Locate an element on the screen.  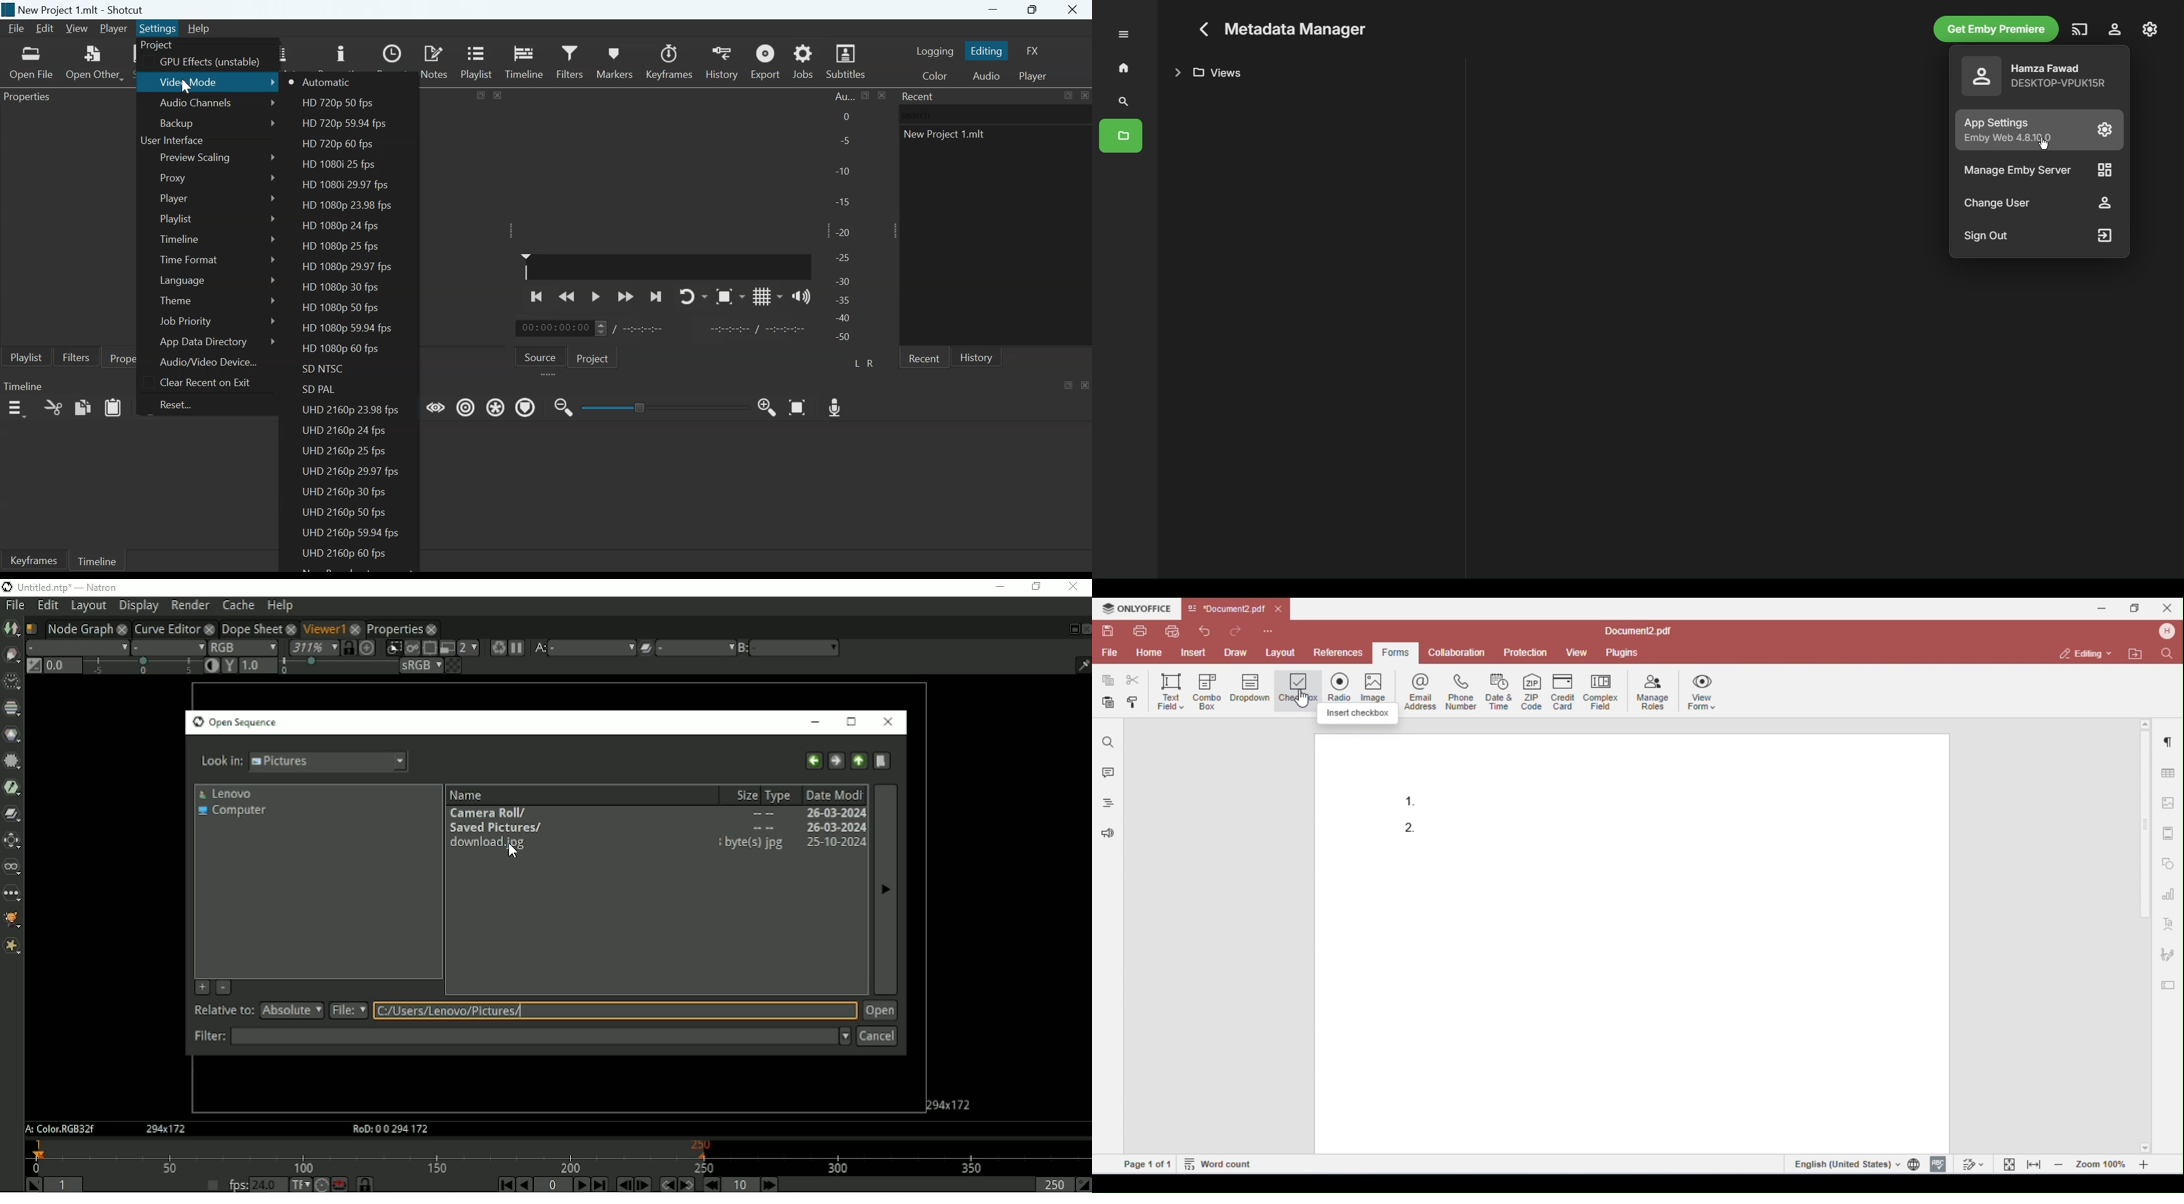
Toggle play or pause is located at coordinates (596, 297).